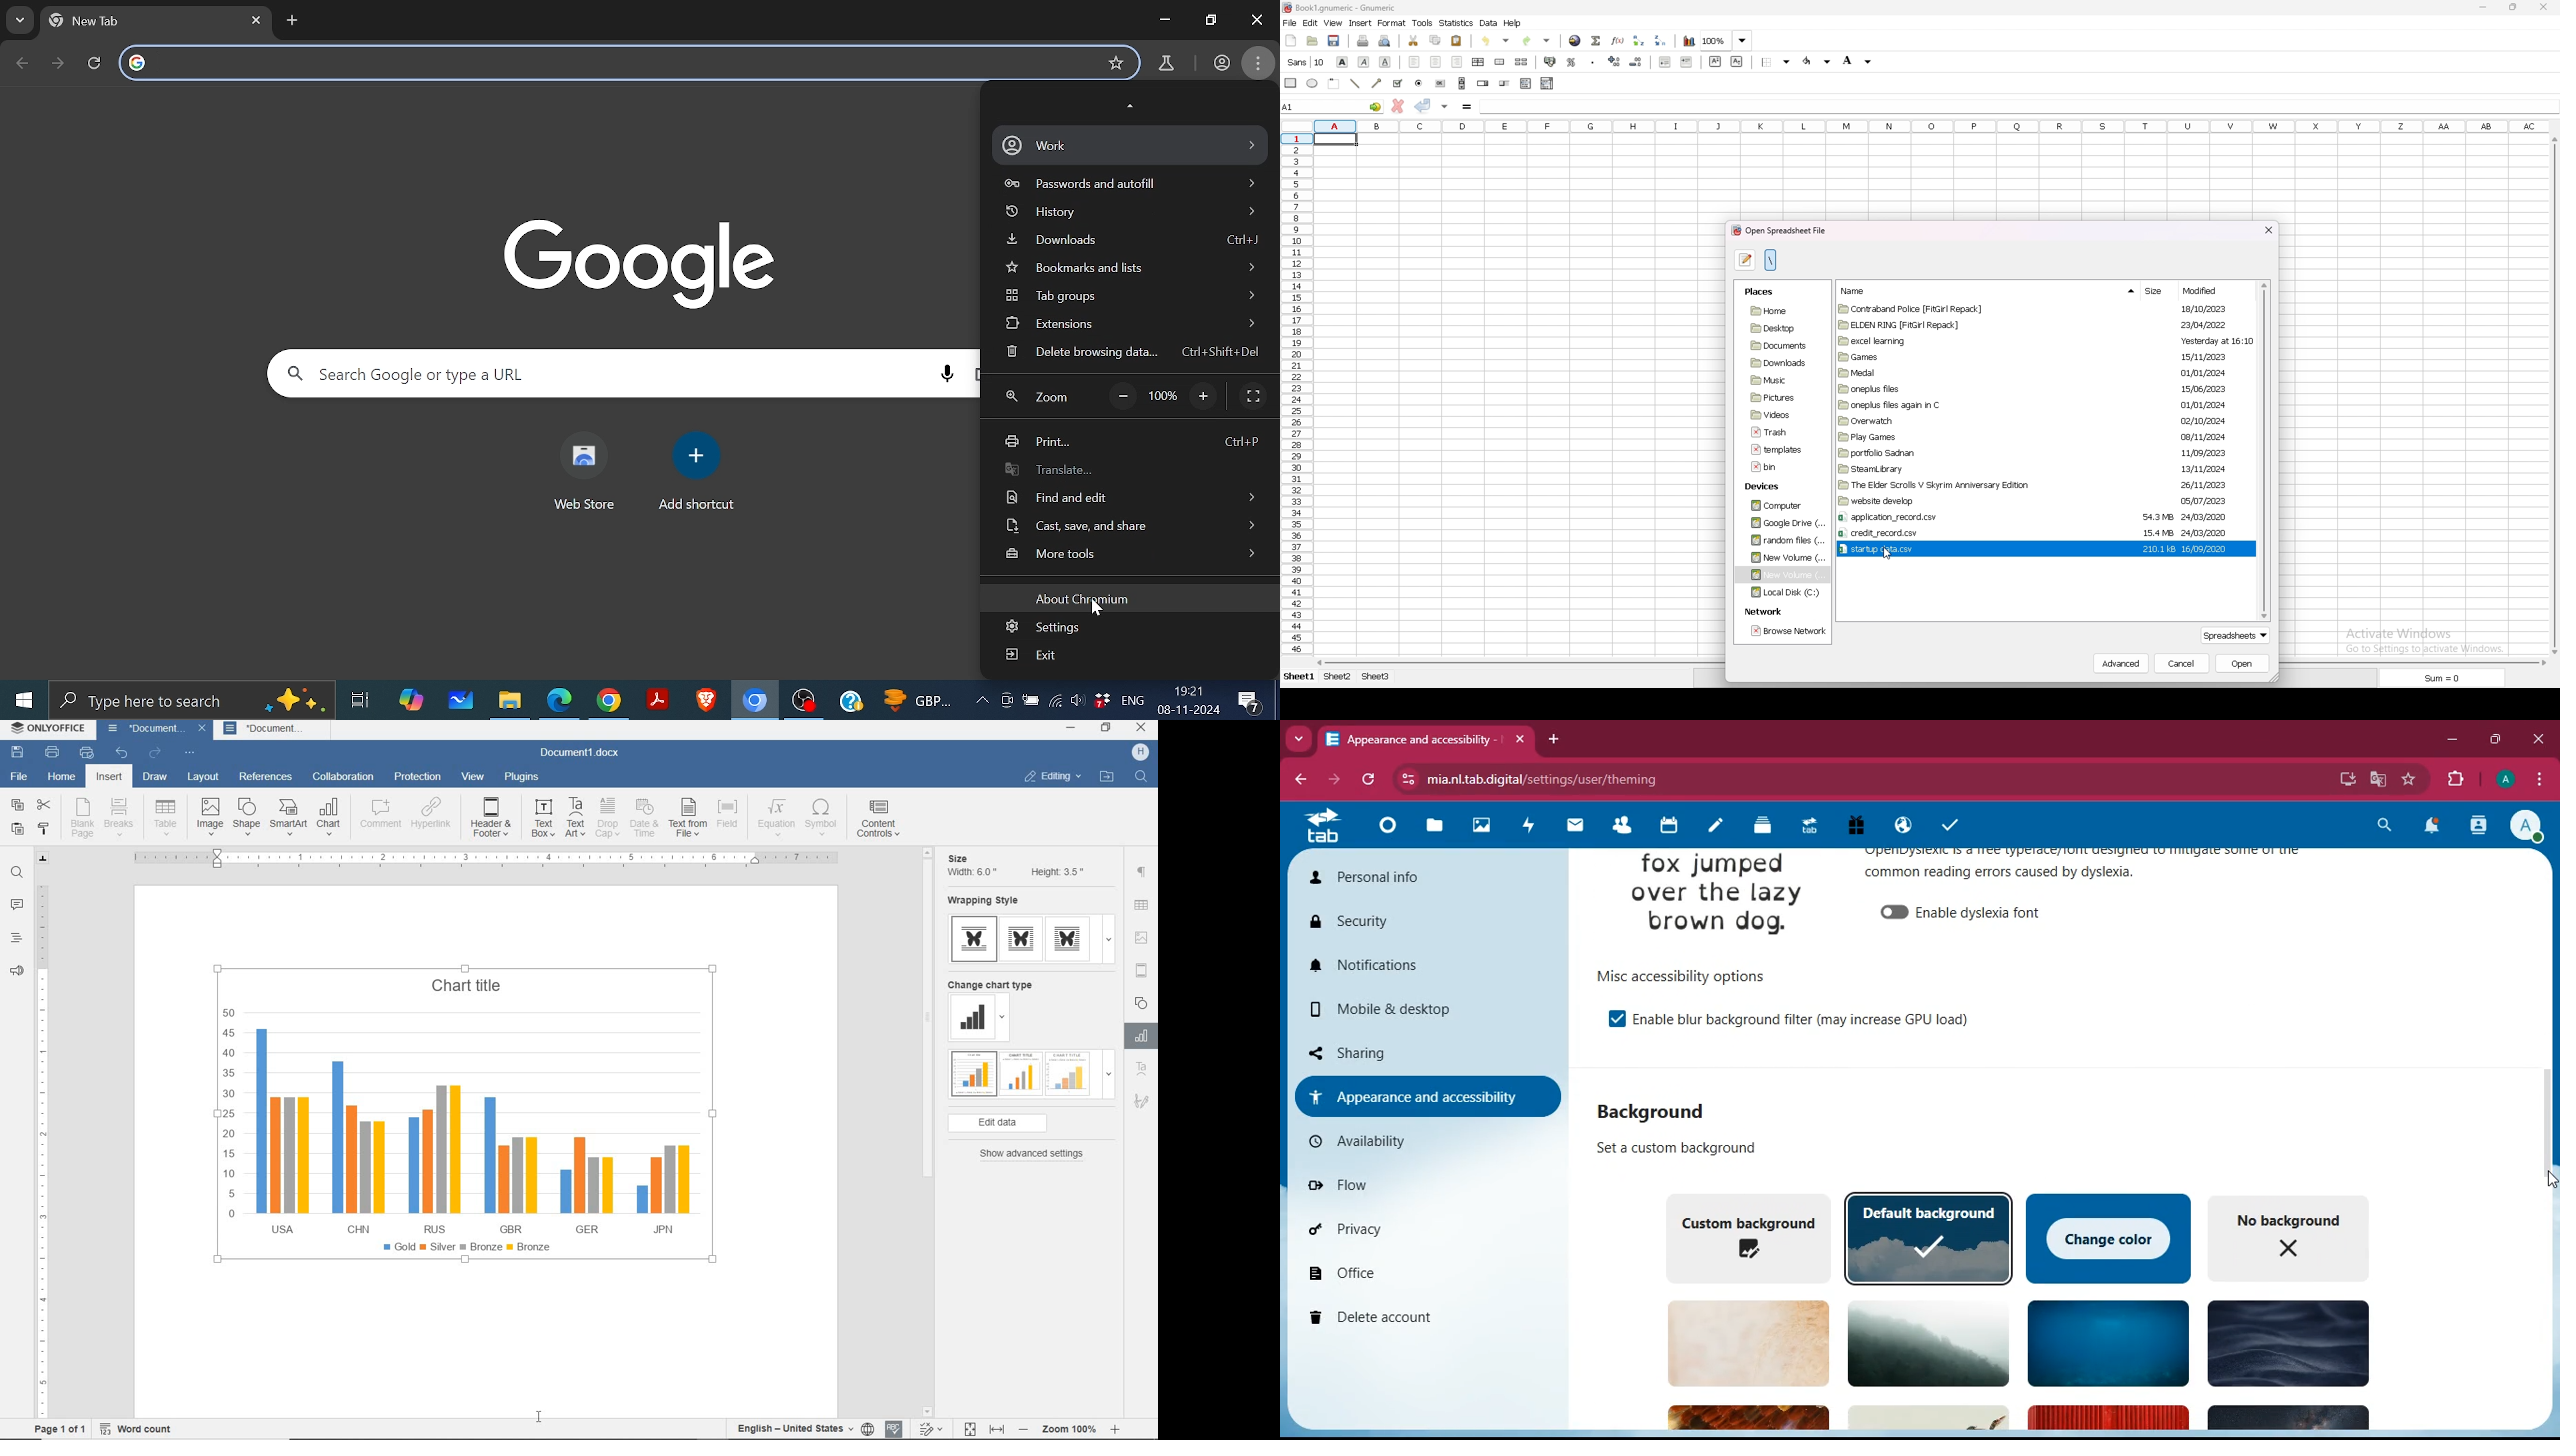  What do you see at coordinates (1398, 105) in the screenshot?
I see `cancel change` at bounding box center [1398, 105].